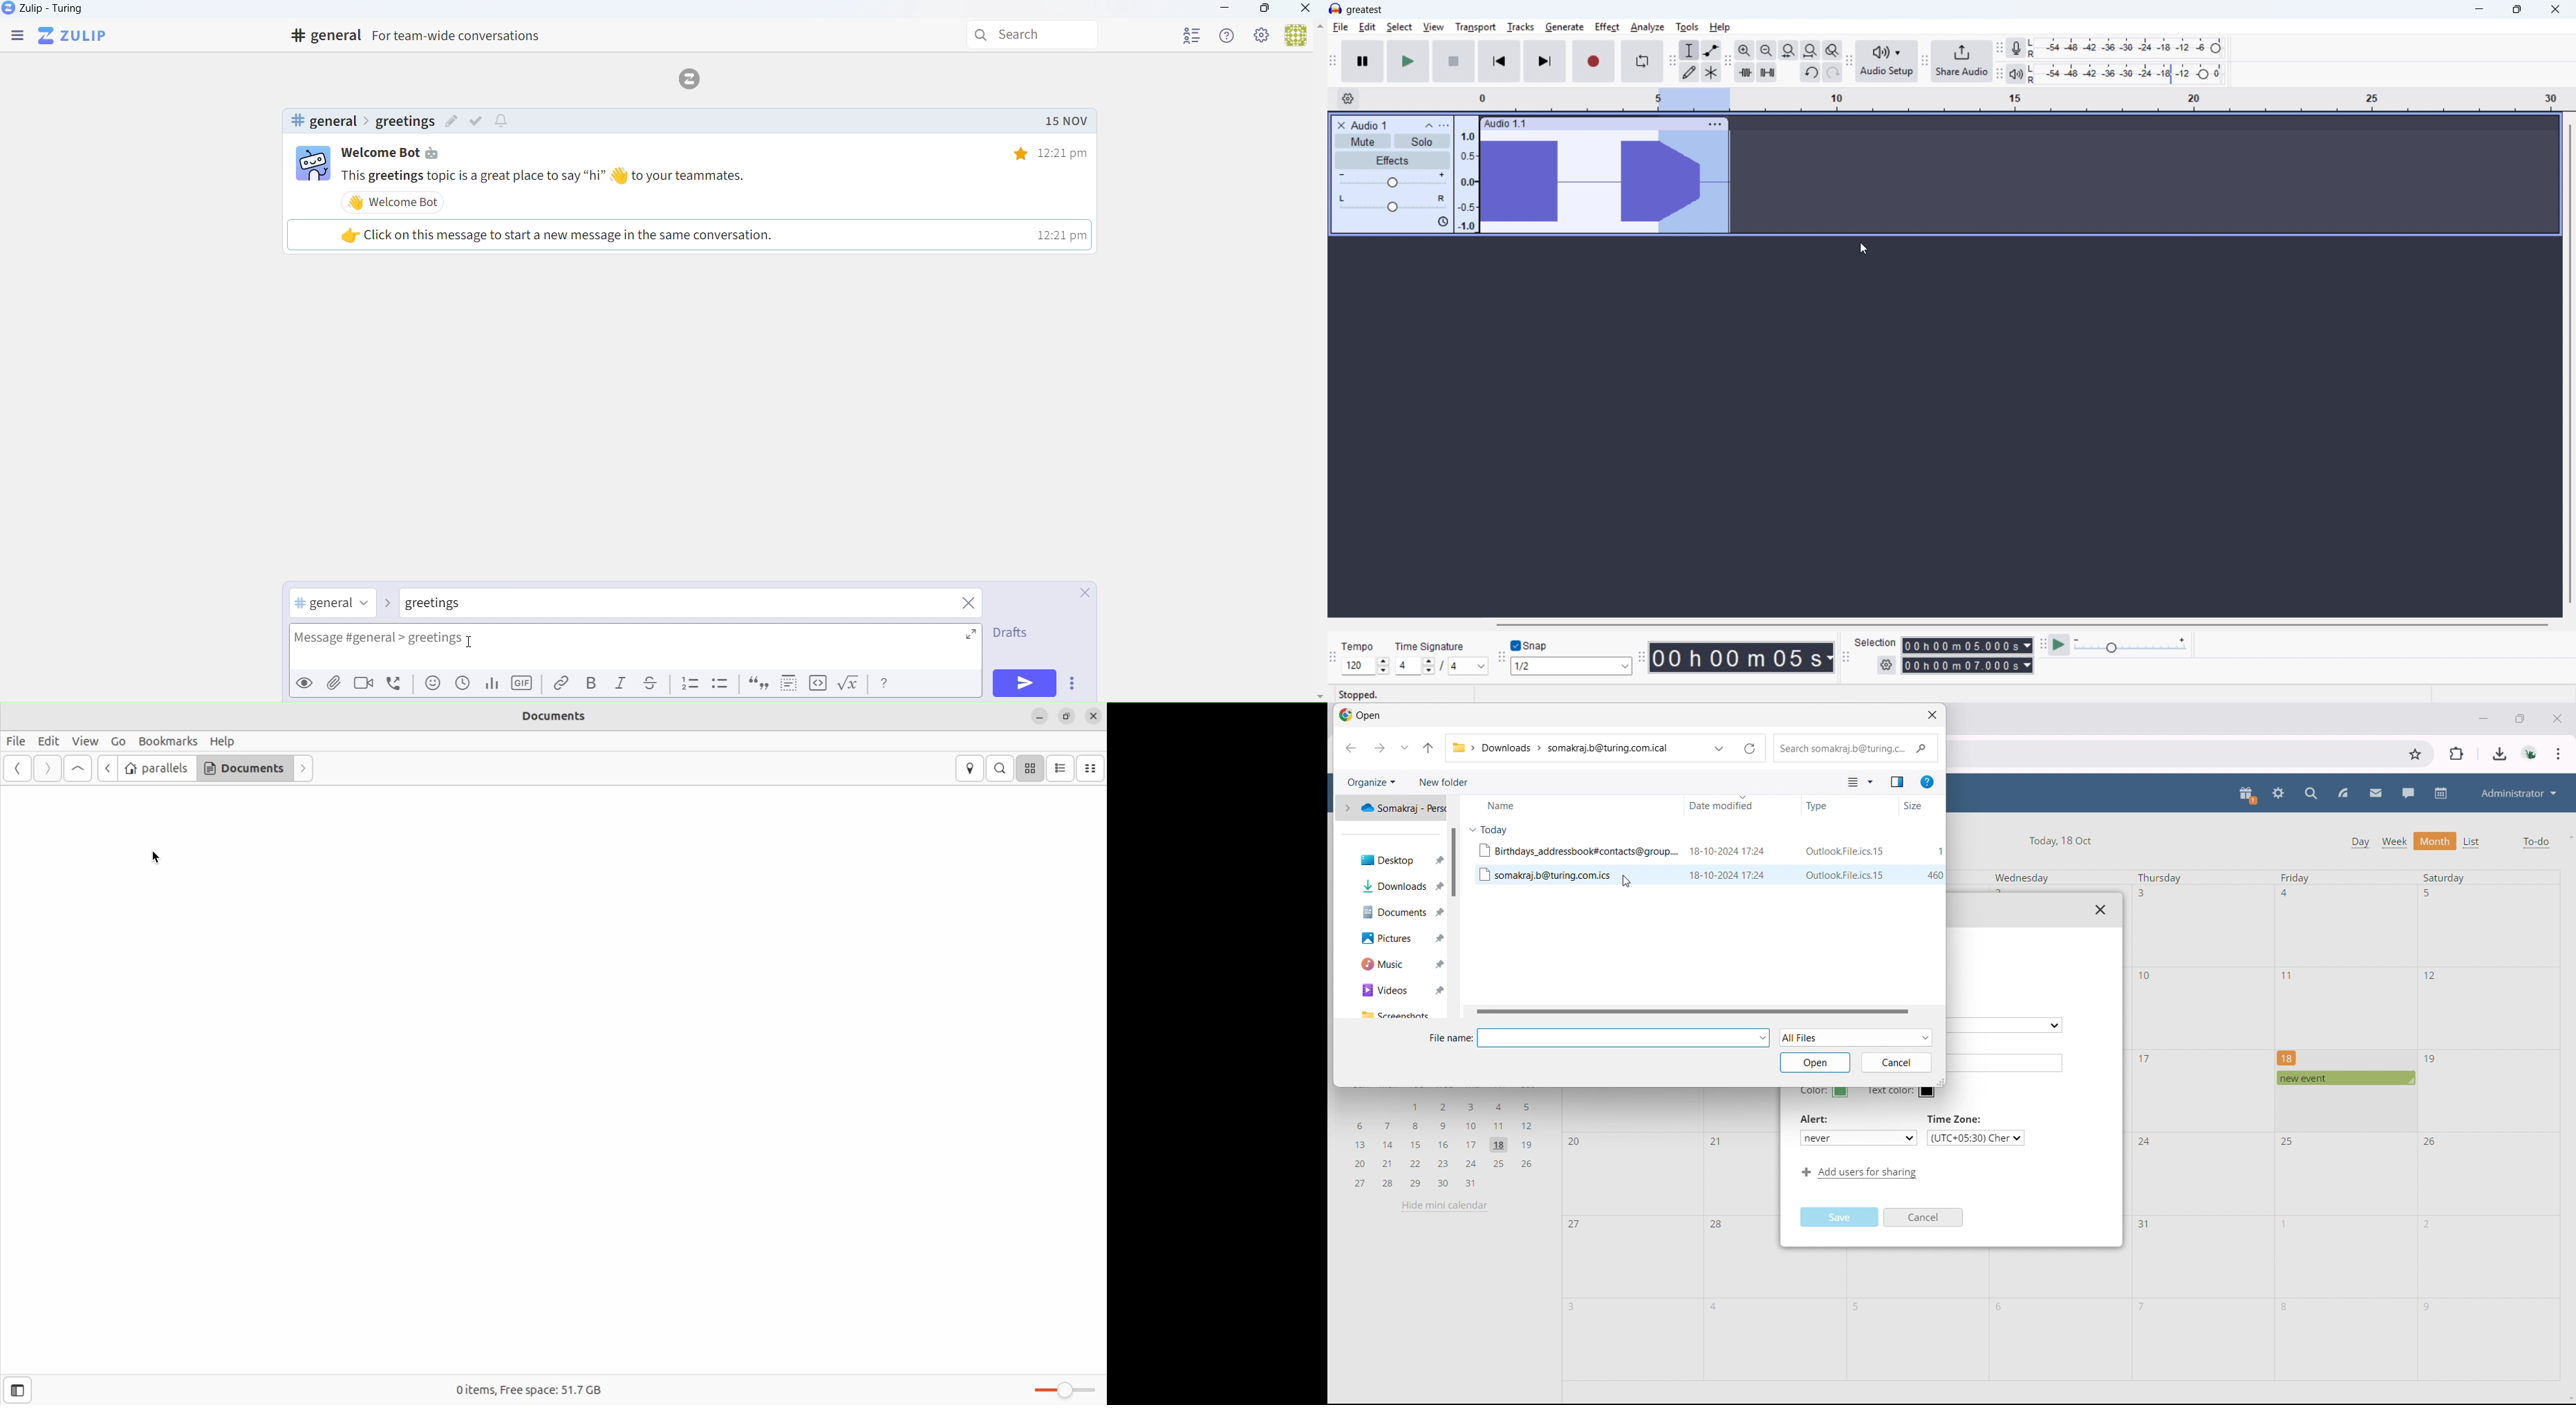 This screenshot has width=2576, height=1428. Describe the element at coordinates (2129, 48) in the screenshot. I see `Recording level ` at that location.